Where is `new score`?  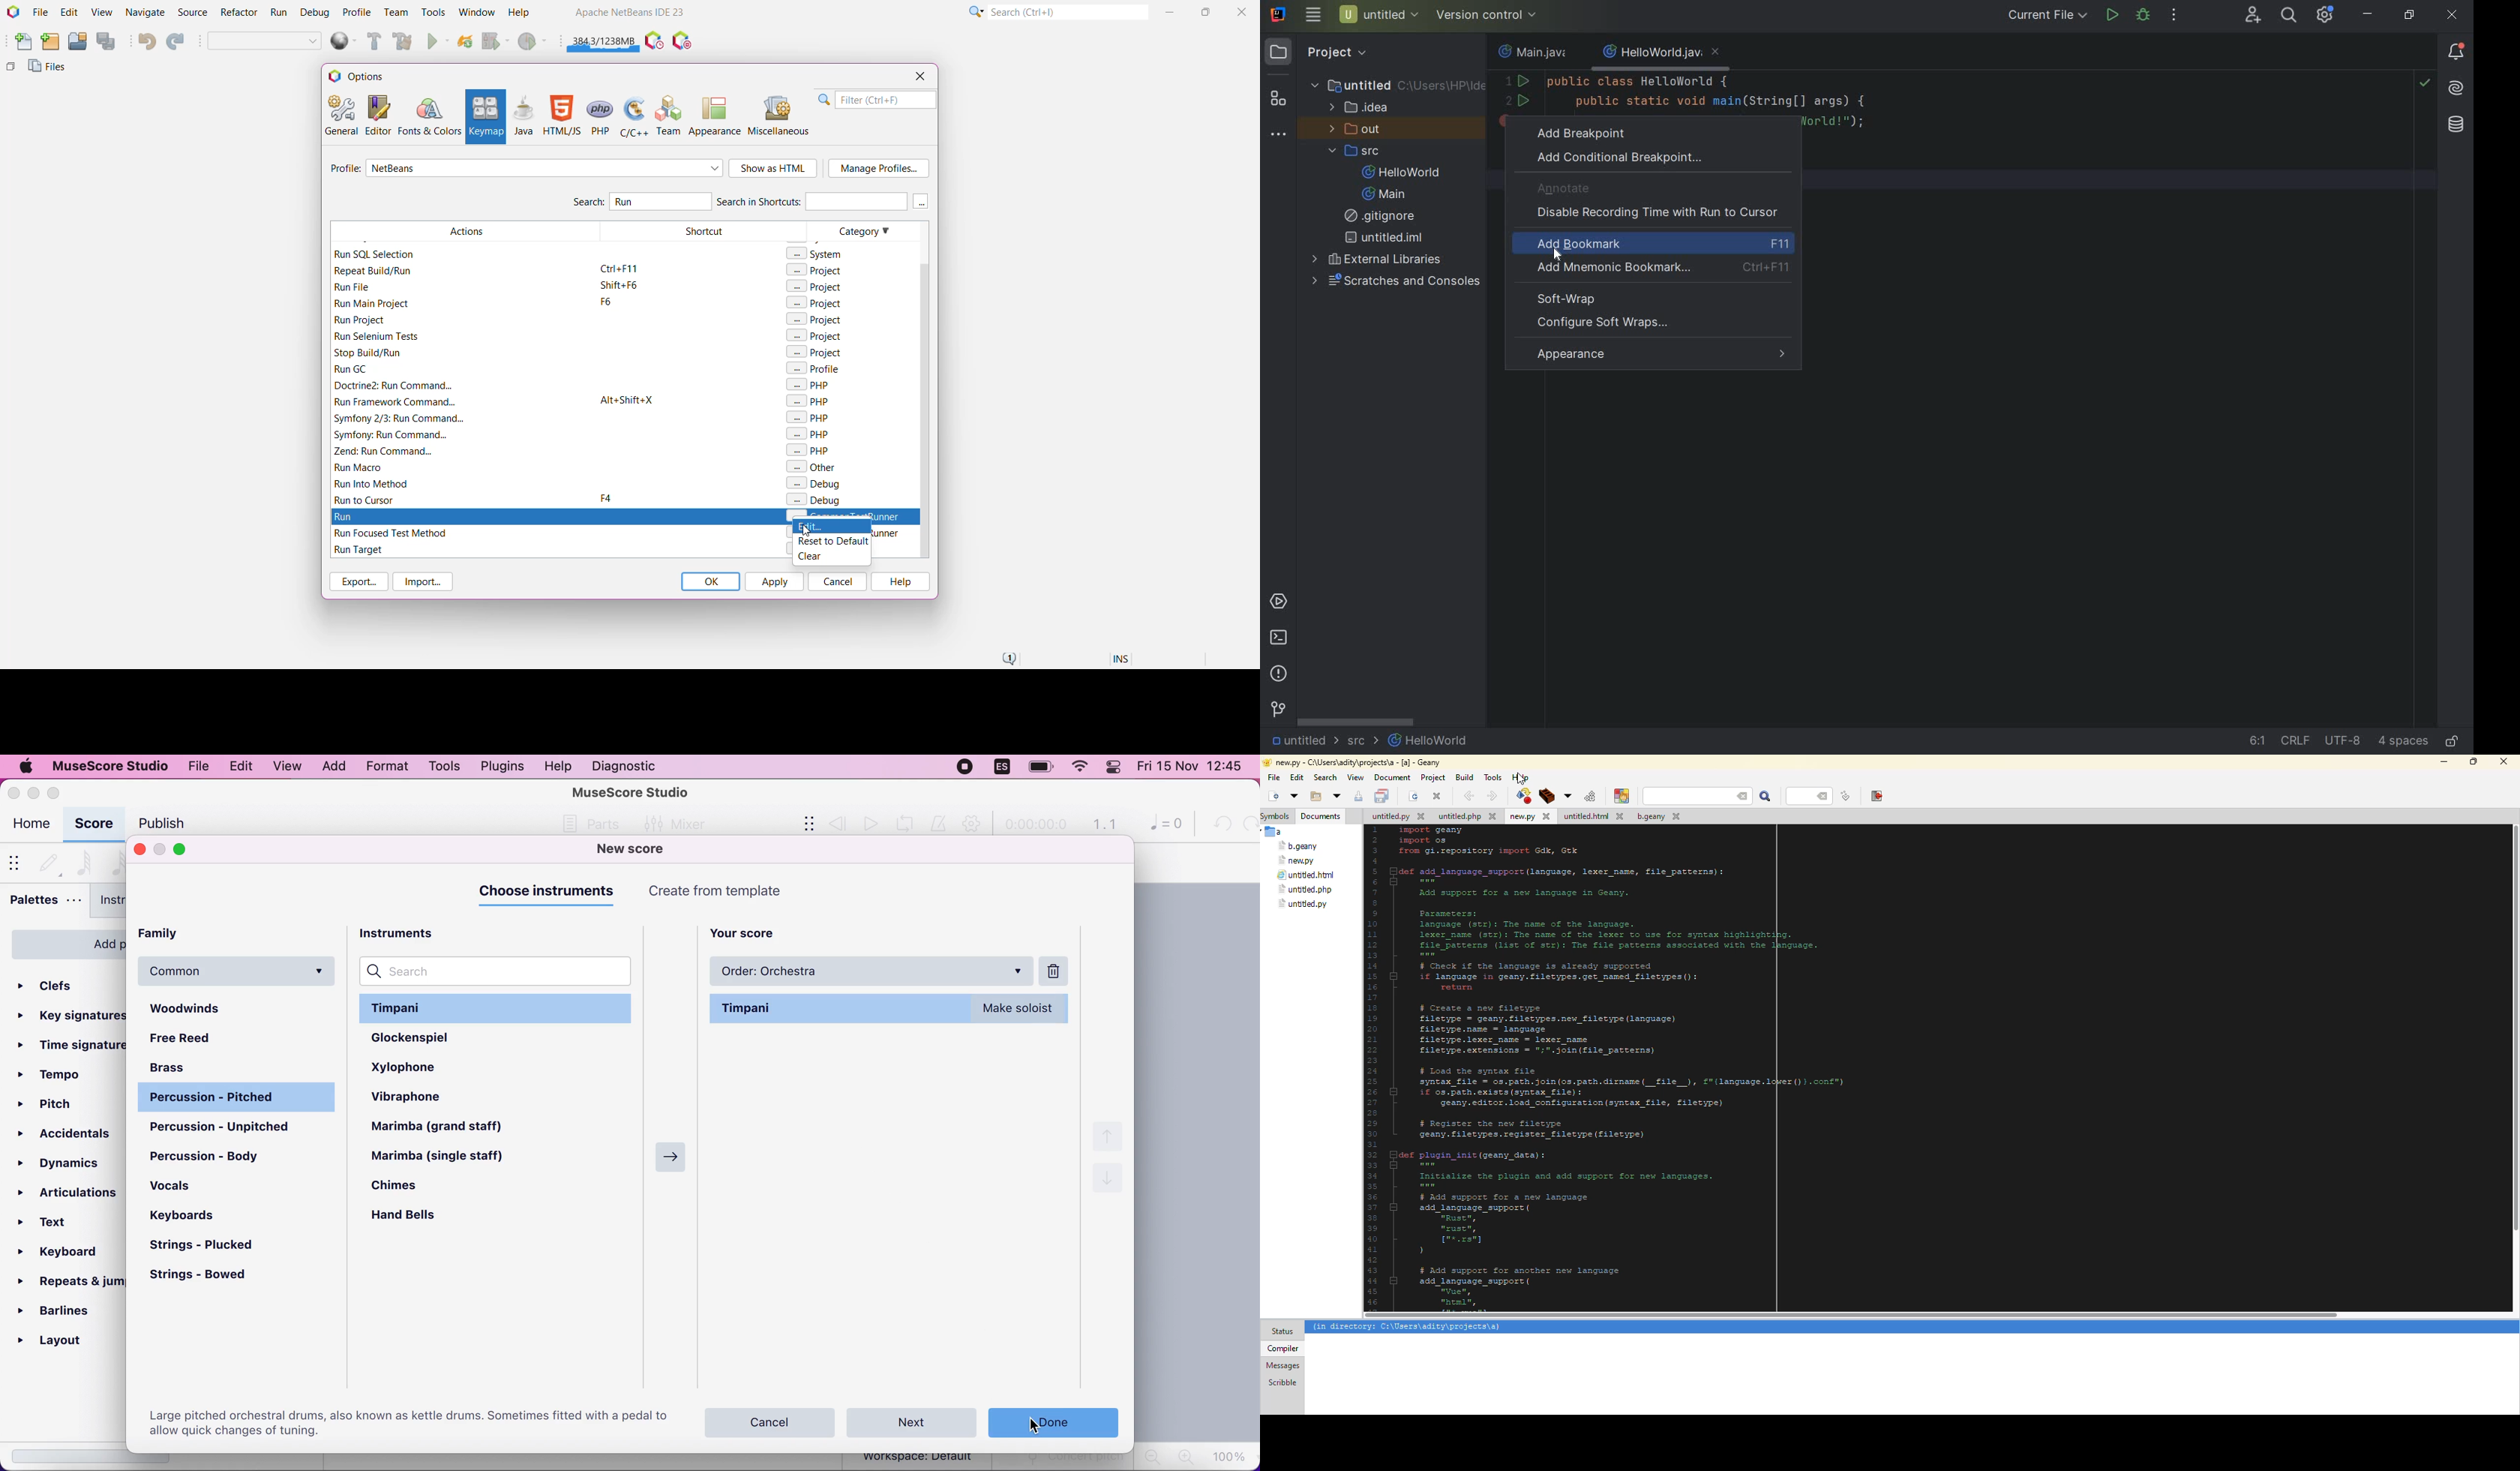 new score is located at coordinates (644, 850).